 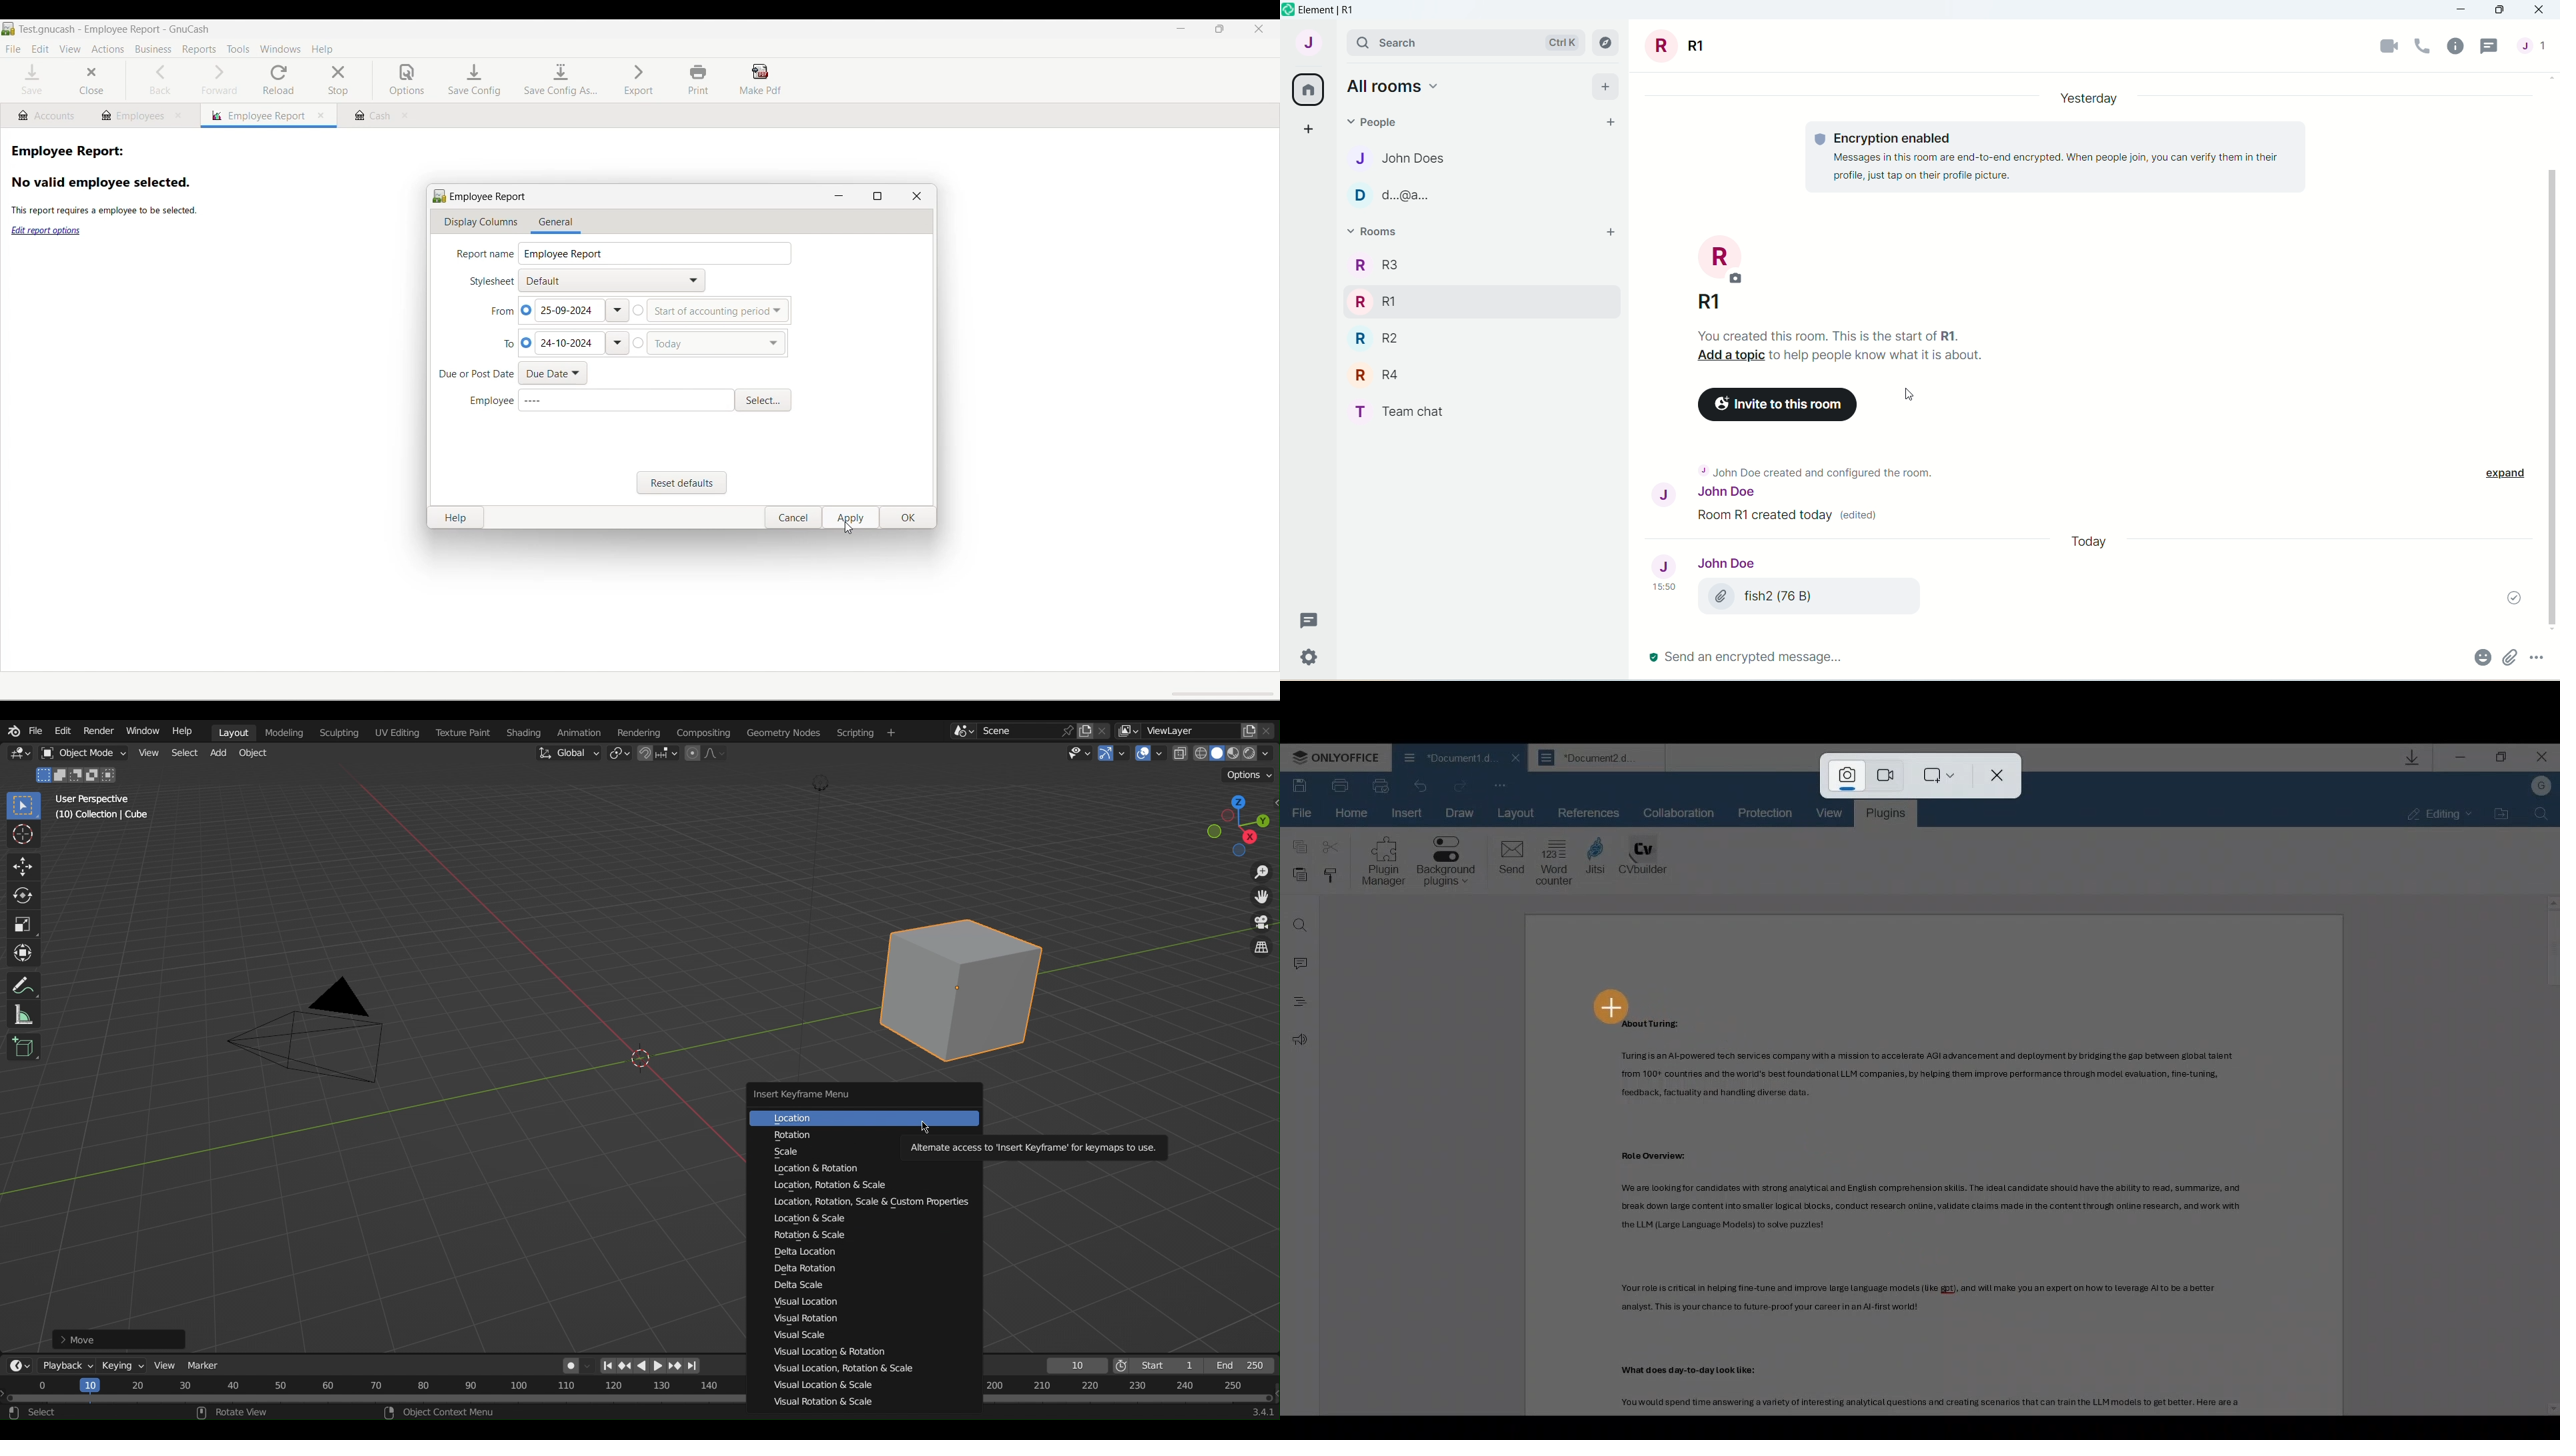 What do you see at coordinates (1779, 407) in the screenshot?
I see `Invite to this room` at bounding box center [1779, 407].